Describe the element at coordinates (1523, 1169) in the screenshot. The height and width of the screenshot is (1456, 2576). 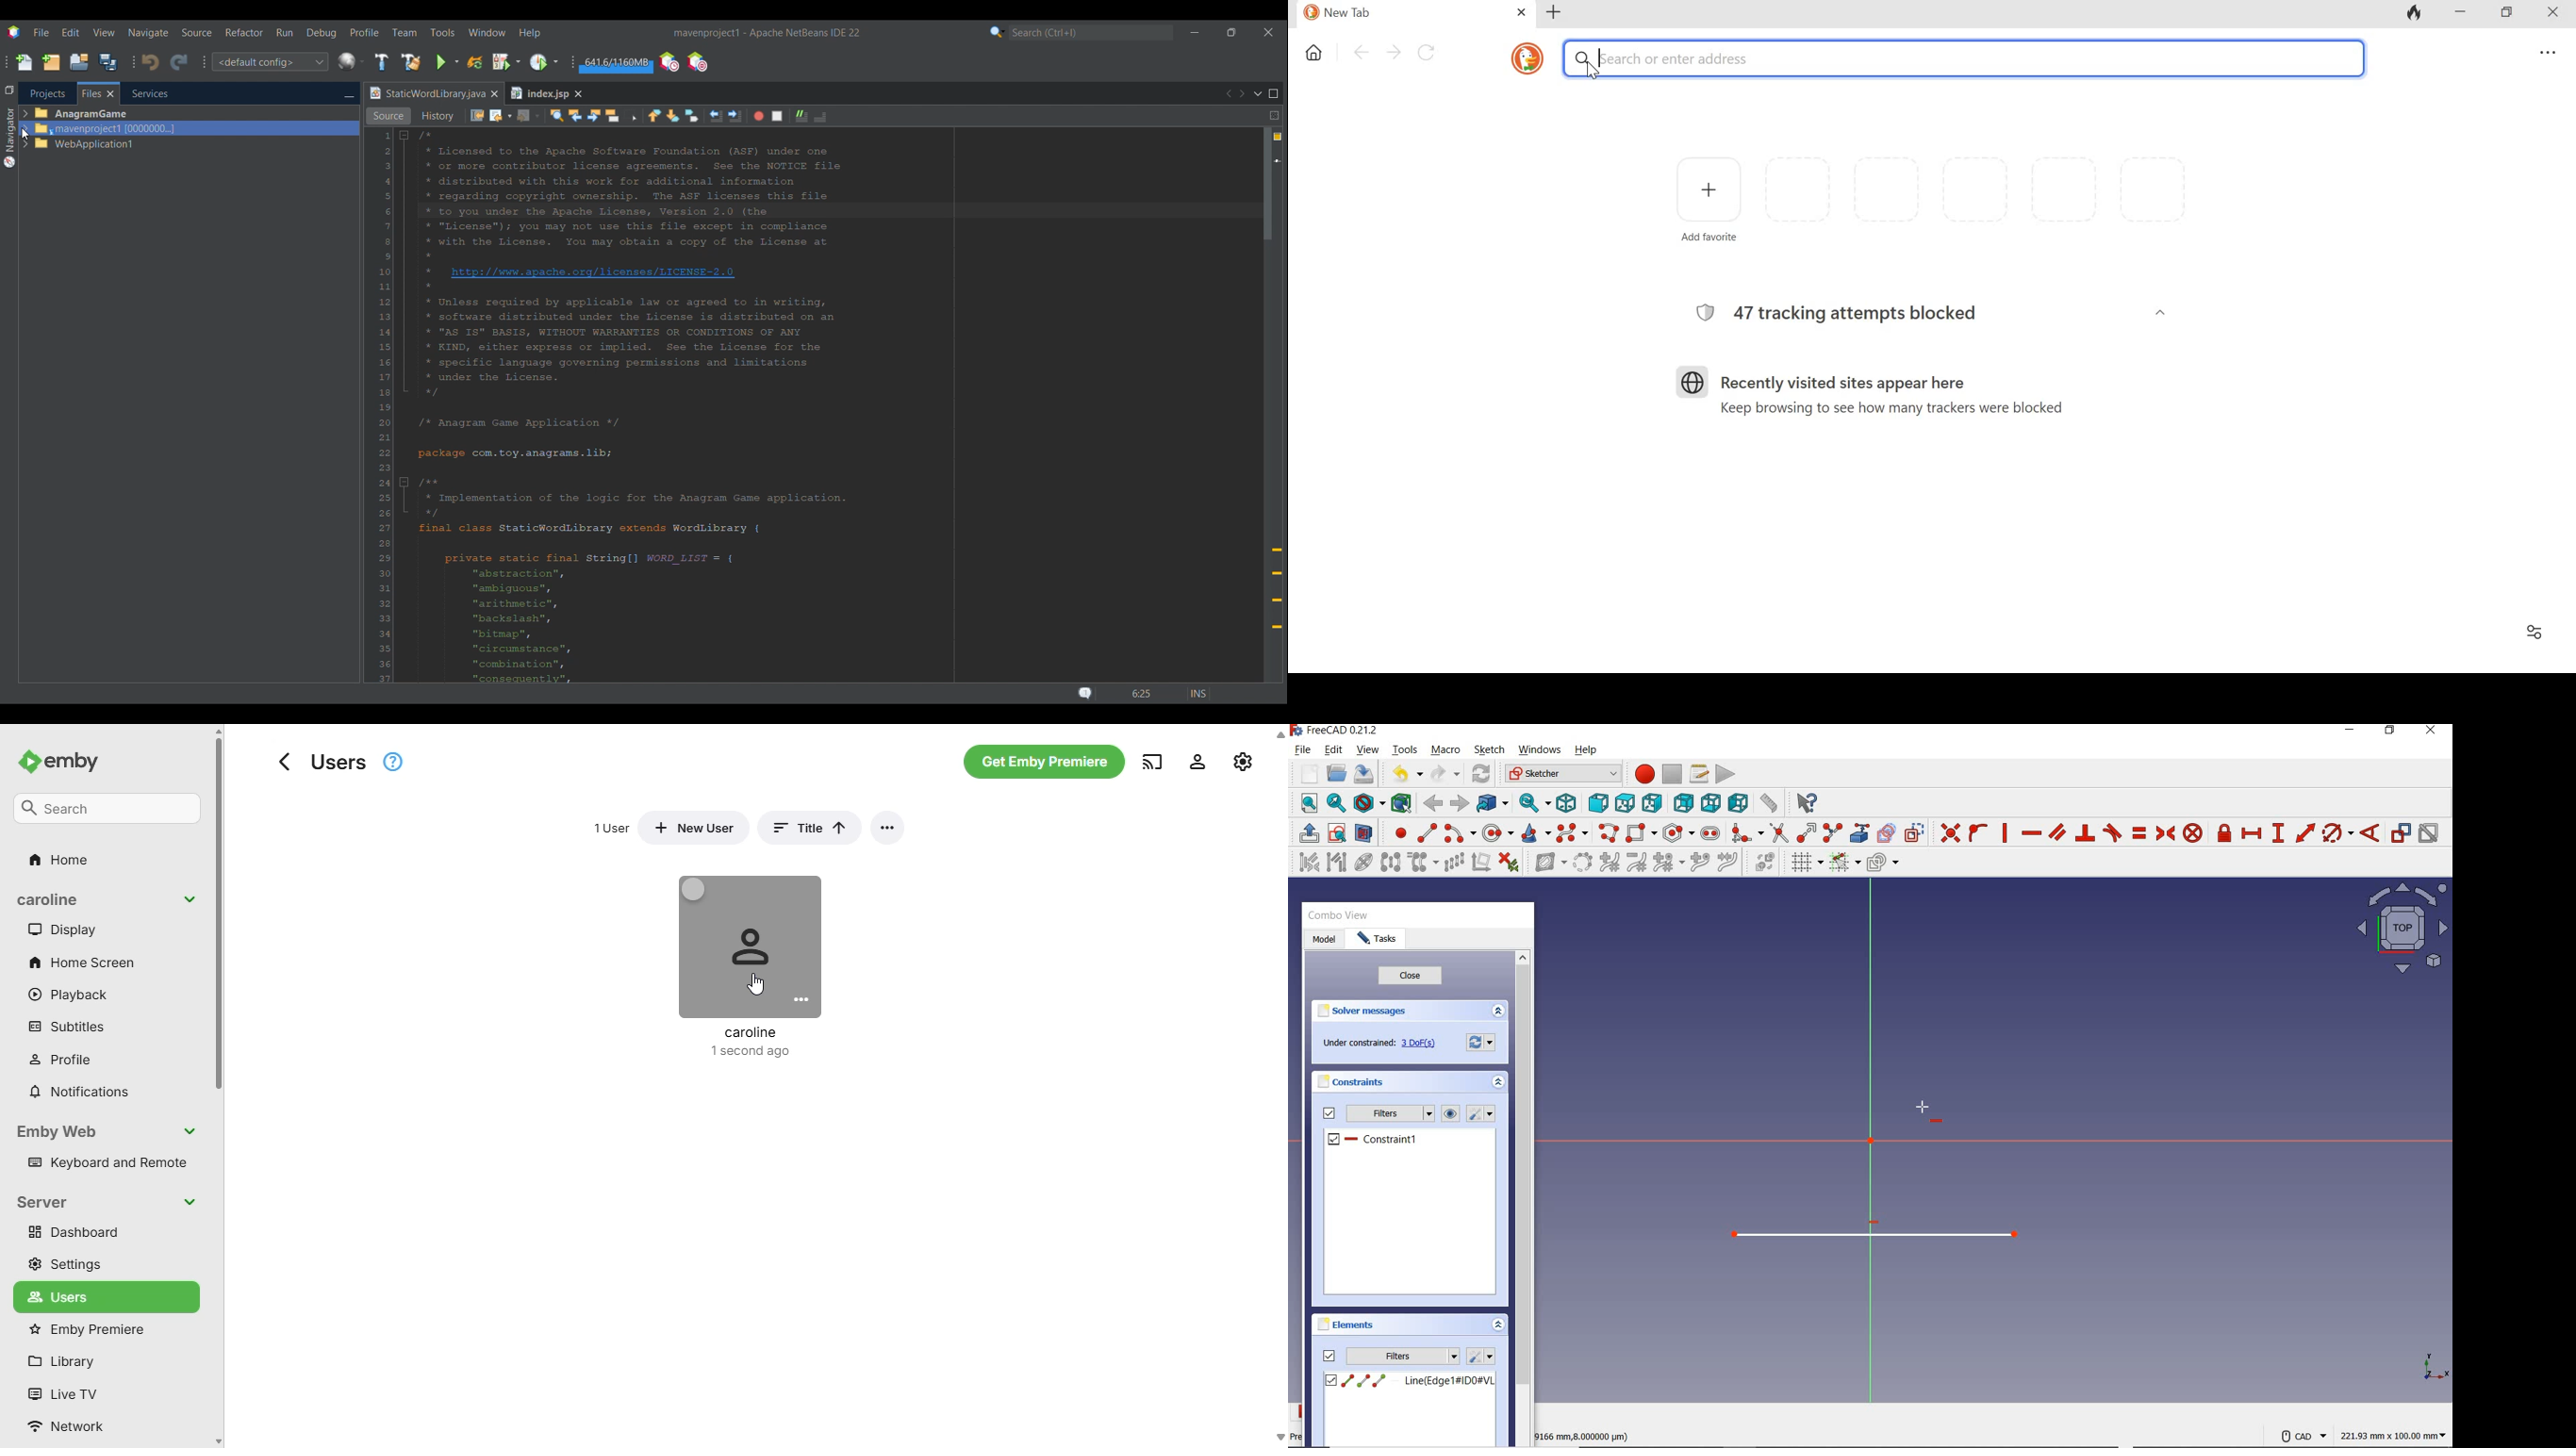
I see `scrollbar` at that location.